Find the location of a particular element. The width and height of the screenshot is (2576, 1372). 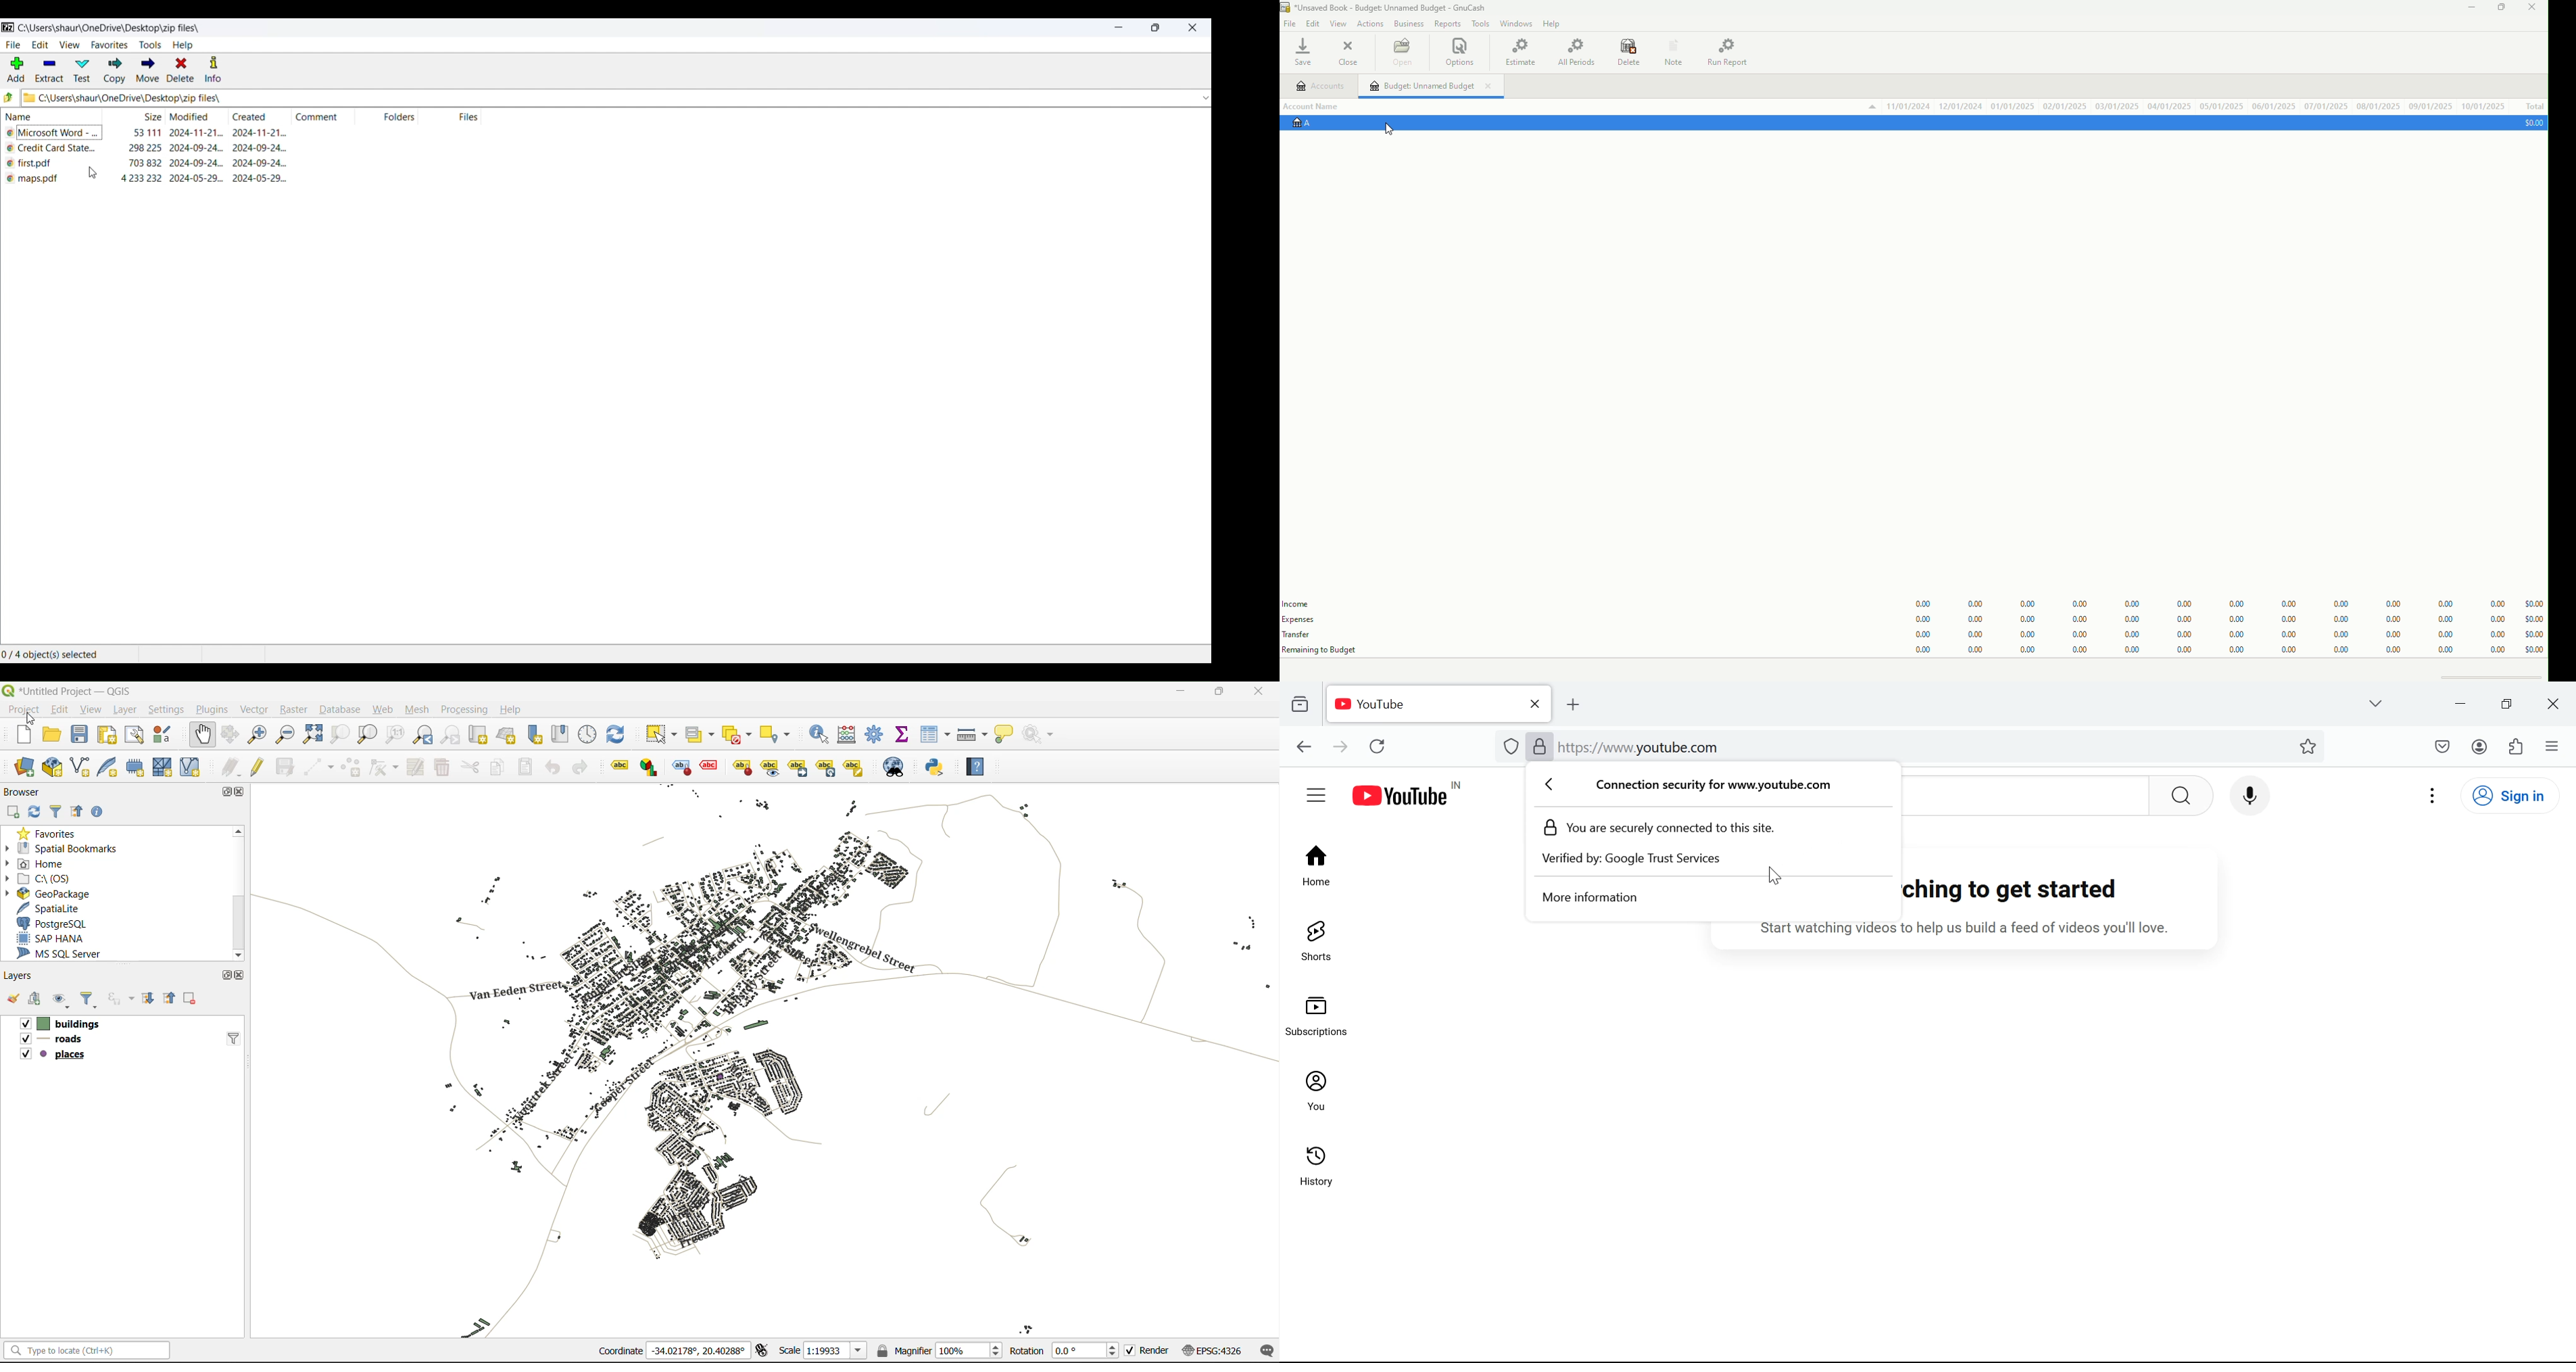

python is located at coordinates (941, 768).